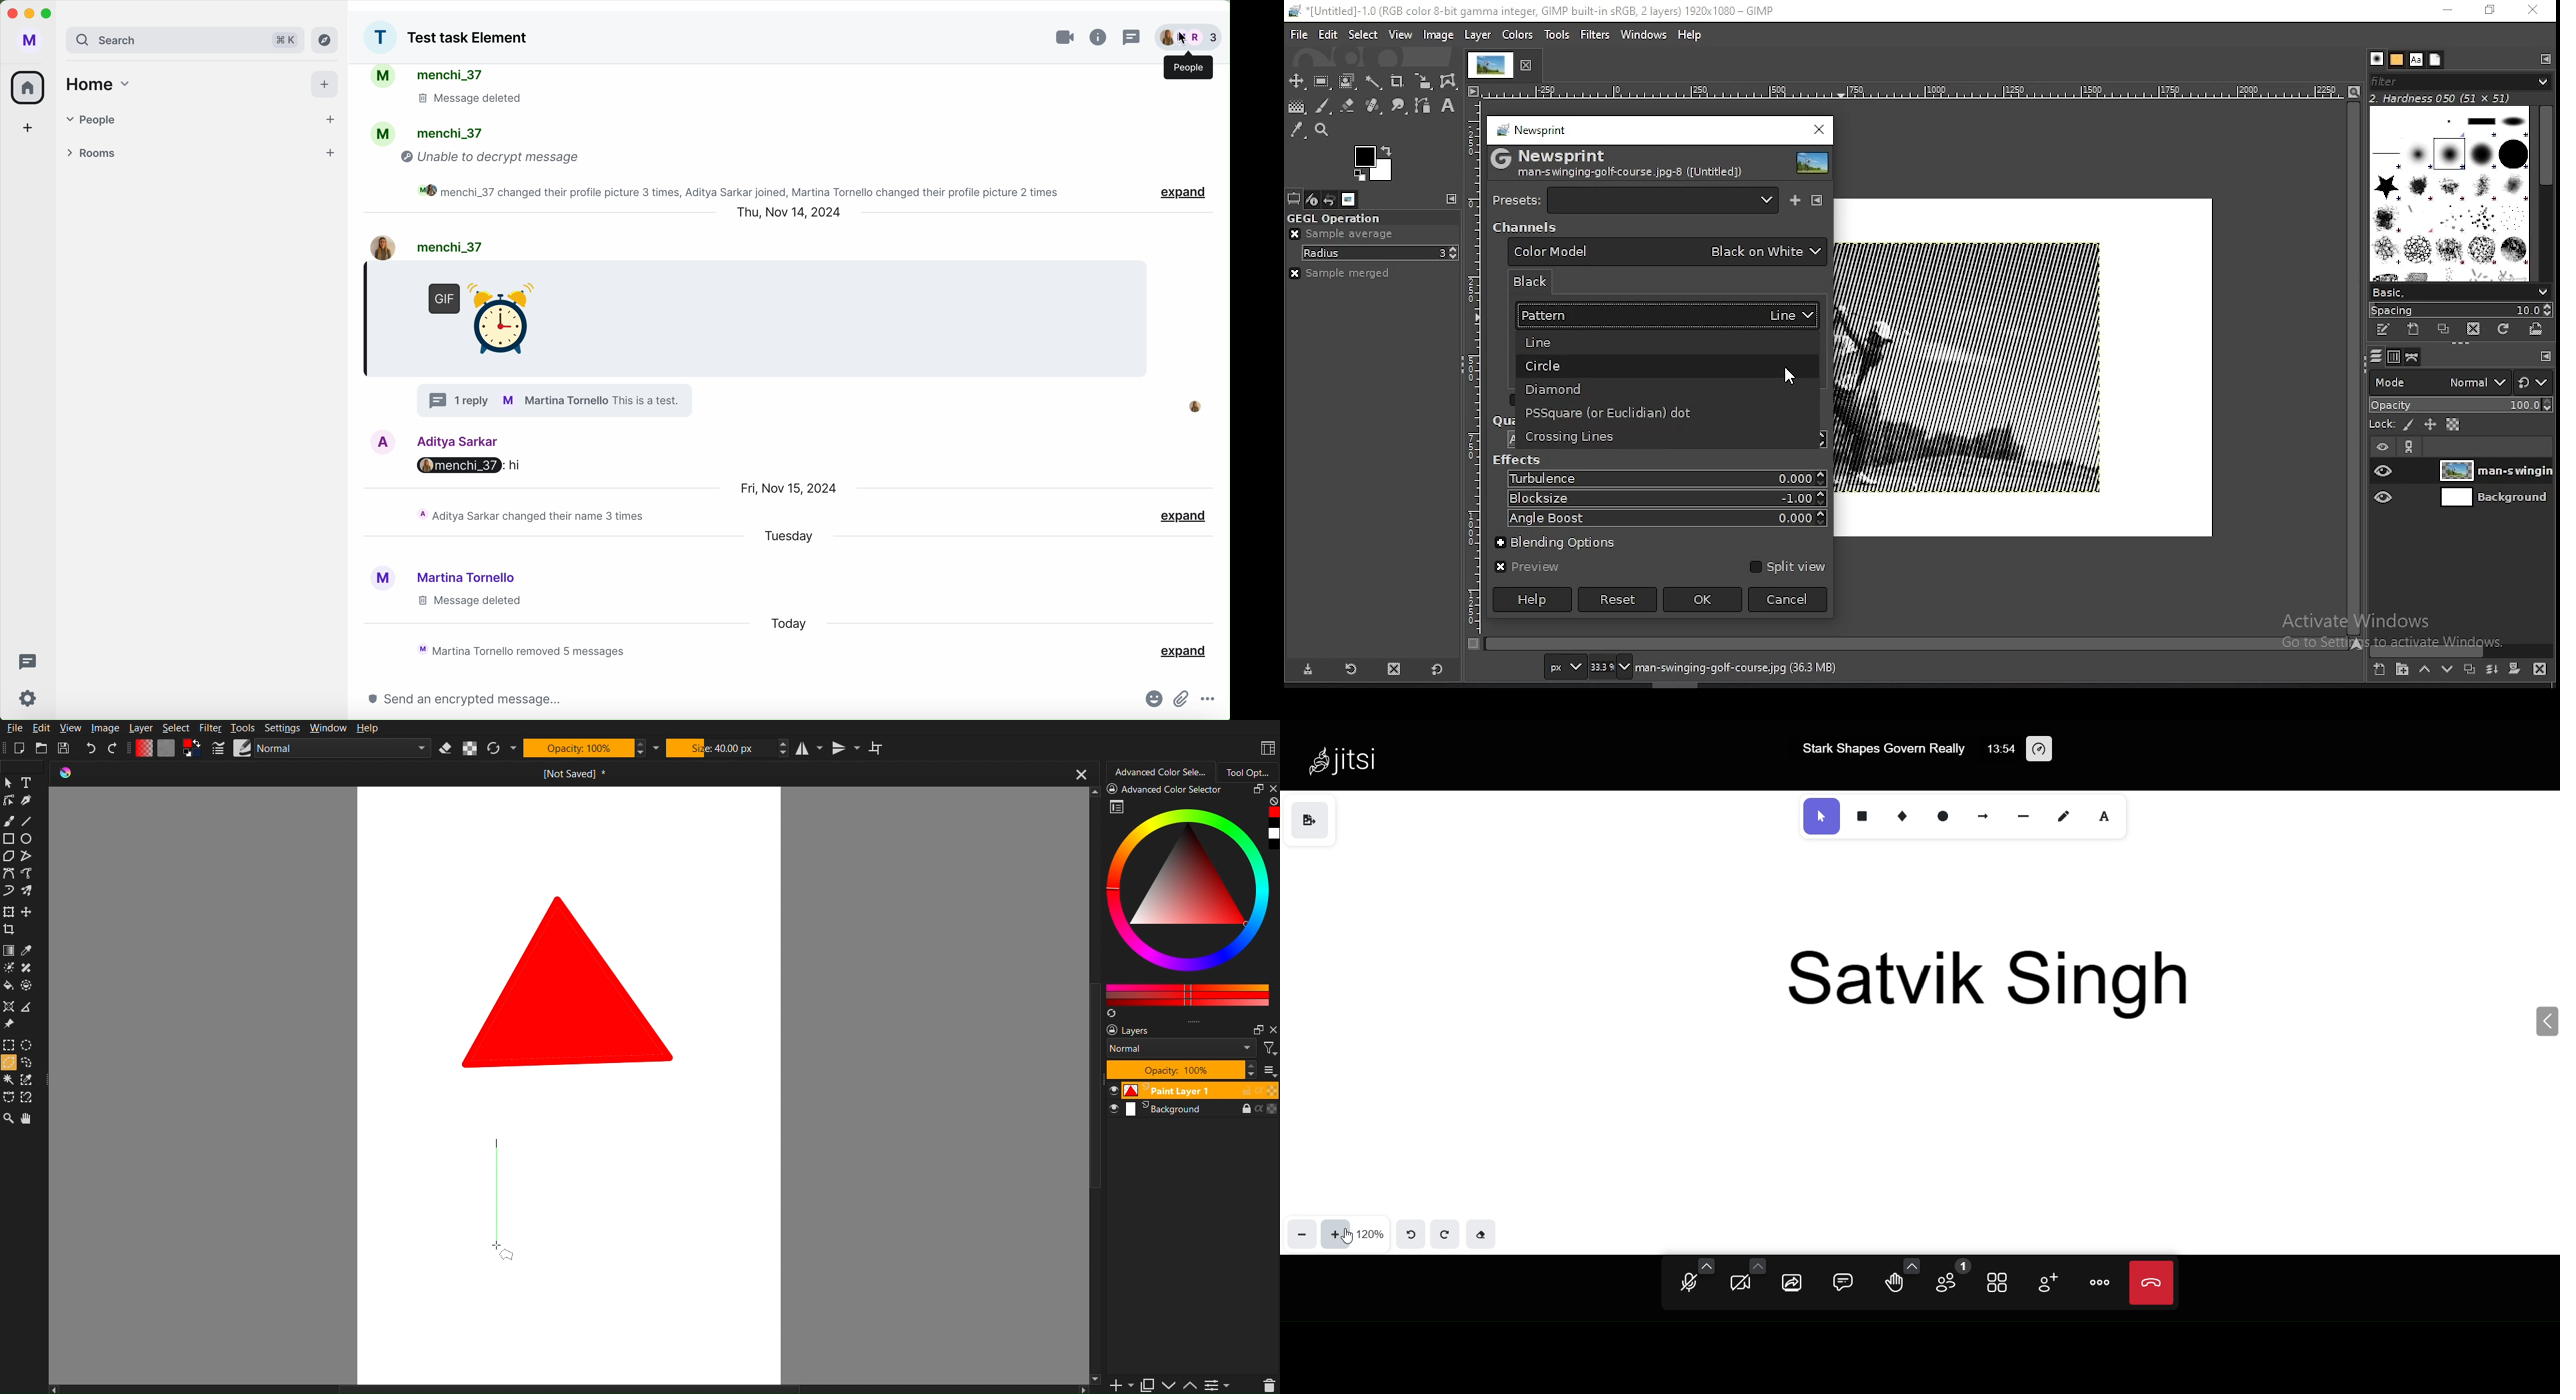 Image resolution: width=2576 pixels, height=1400 pixels. I want to click on Filter, so click(210, 728).